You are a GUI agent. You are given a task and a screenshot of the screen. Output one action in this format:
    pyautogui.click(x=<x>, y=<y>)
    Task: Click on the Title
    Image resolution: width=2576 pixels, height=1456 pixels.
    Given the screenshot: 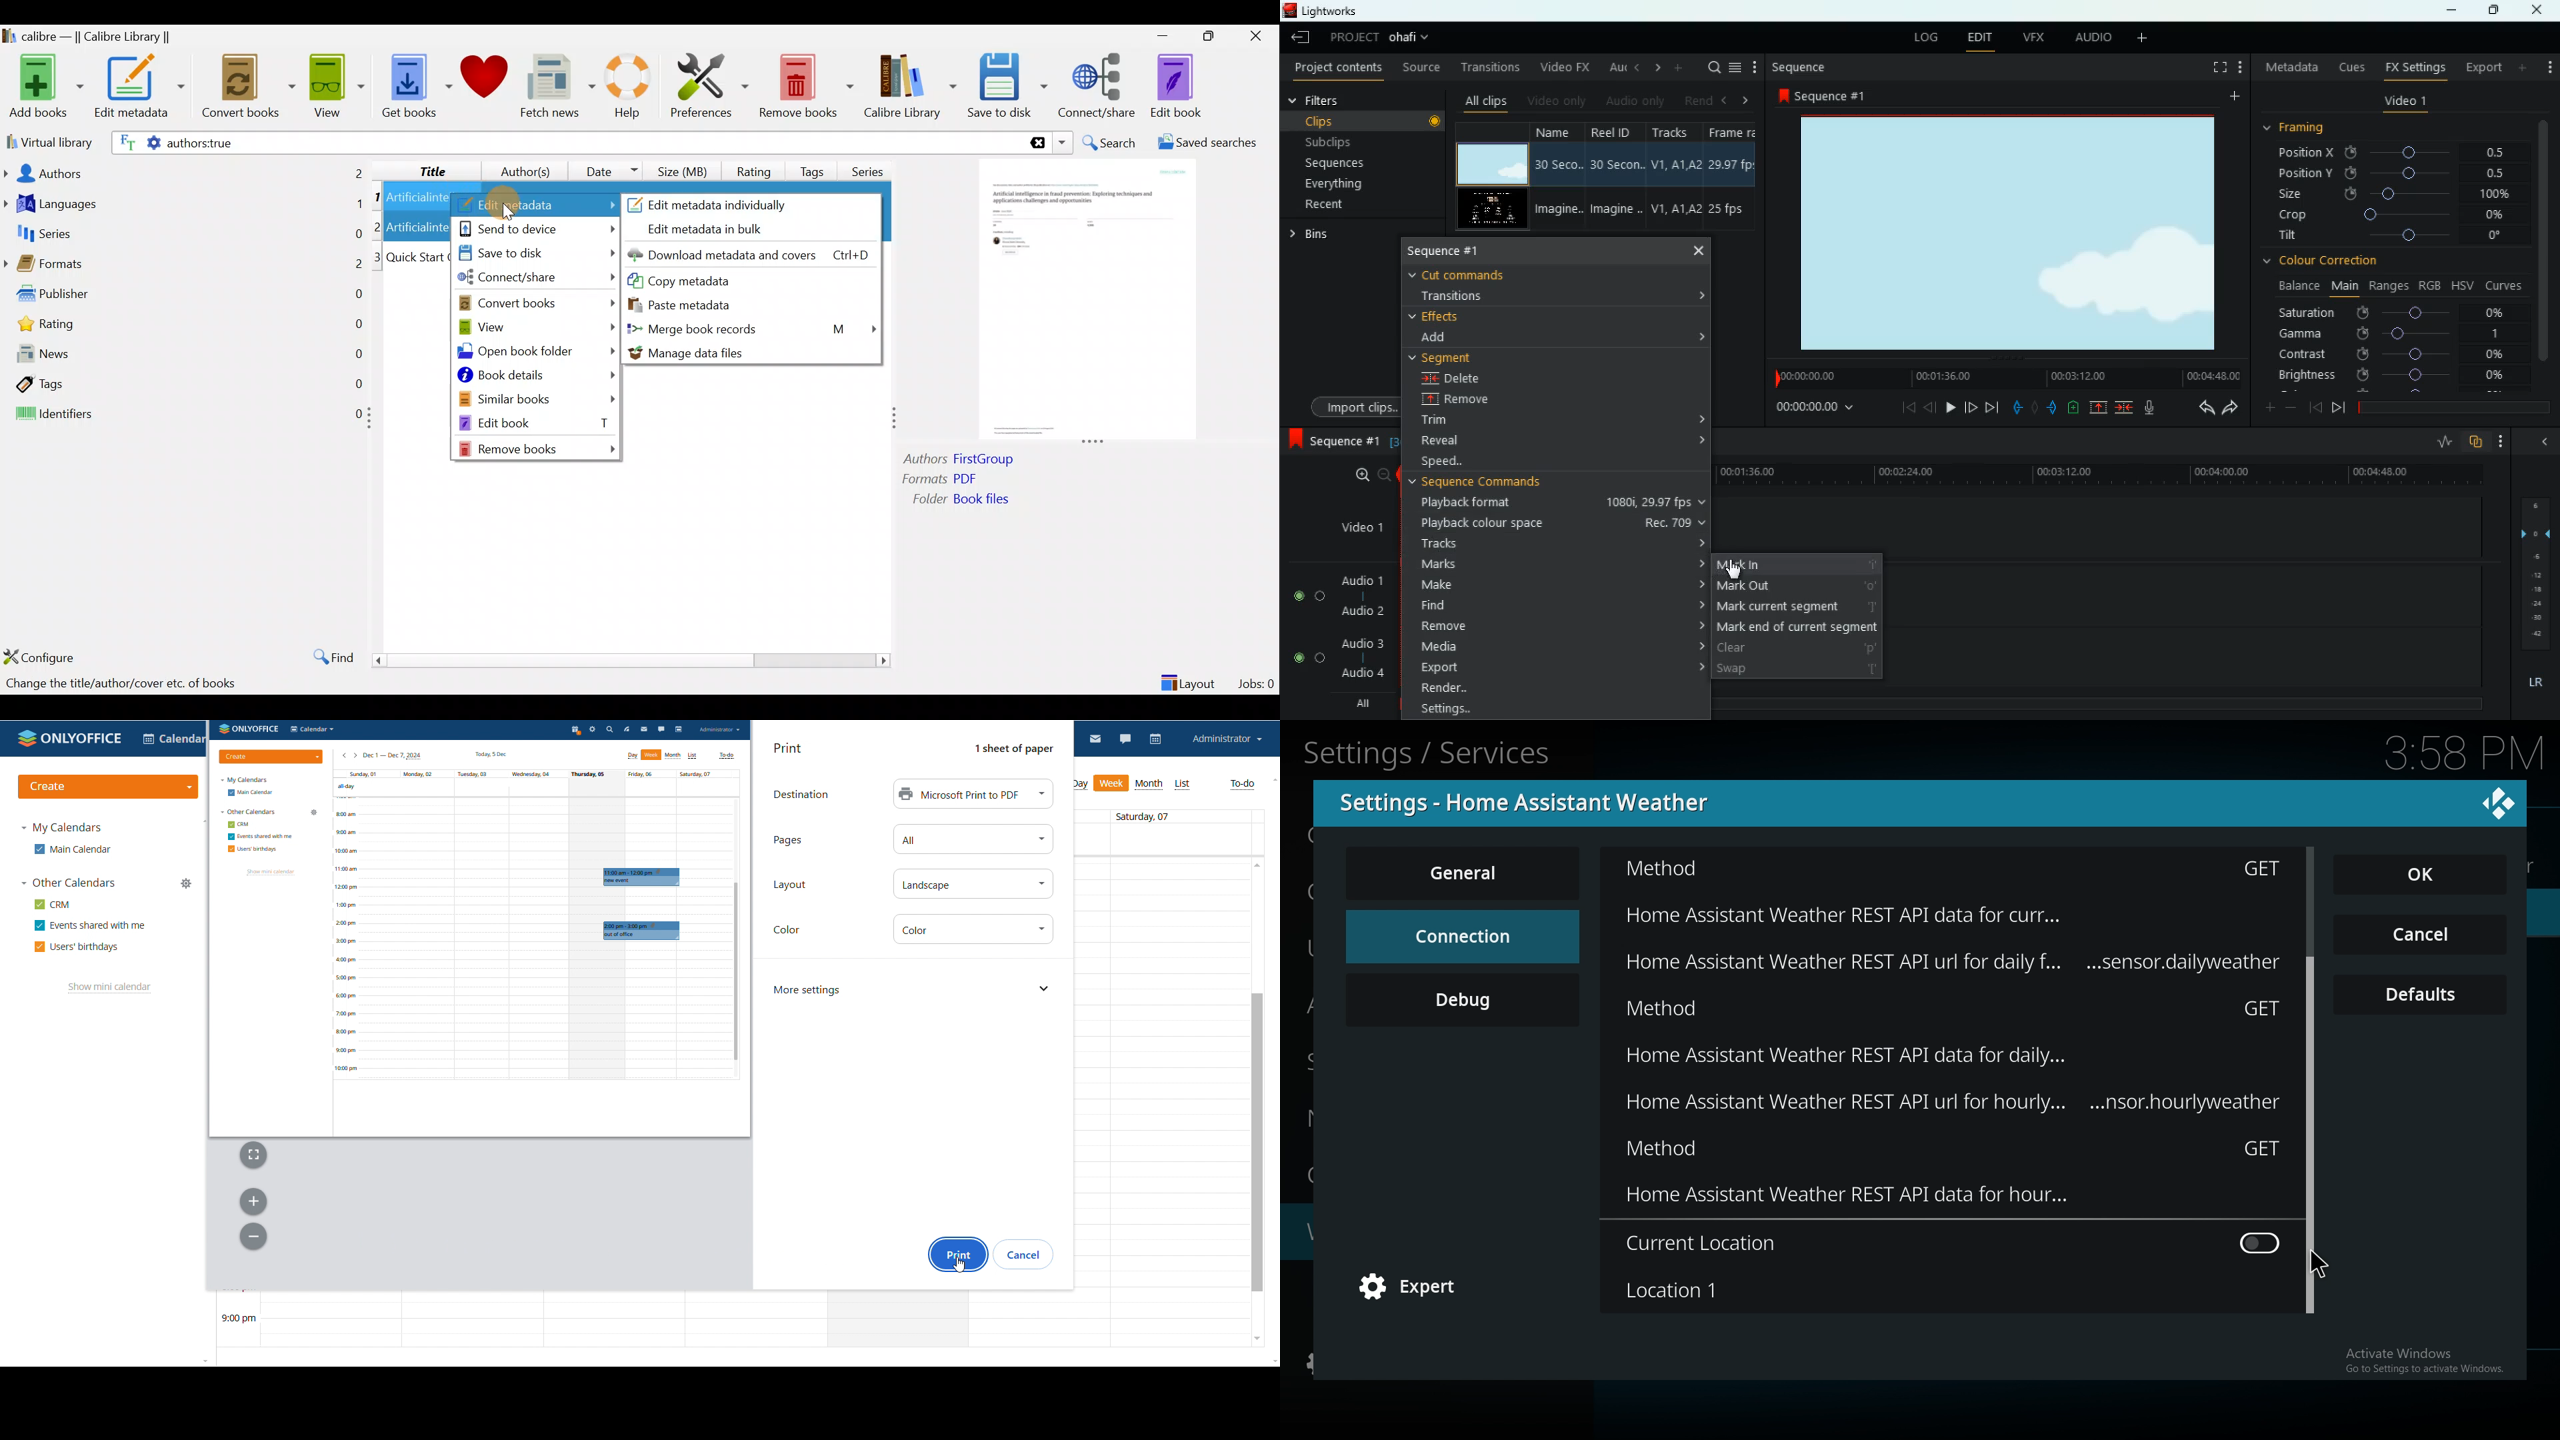 What is the action you would take?
    pyautogui.click(x=422, y=169)
    